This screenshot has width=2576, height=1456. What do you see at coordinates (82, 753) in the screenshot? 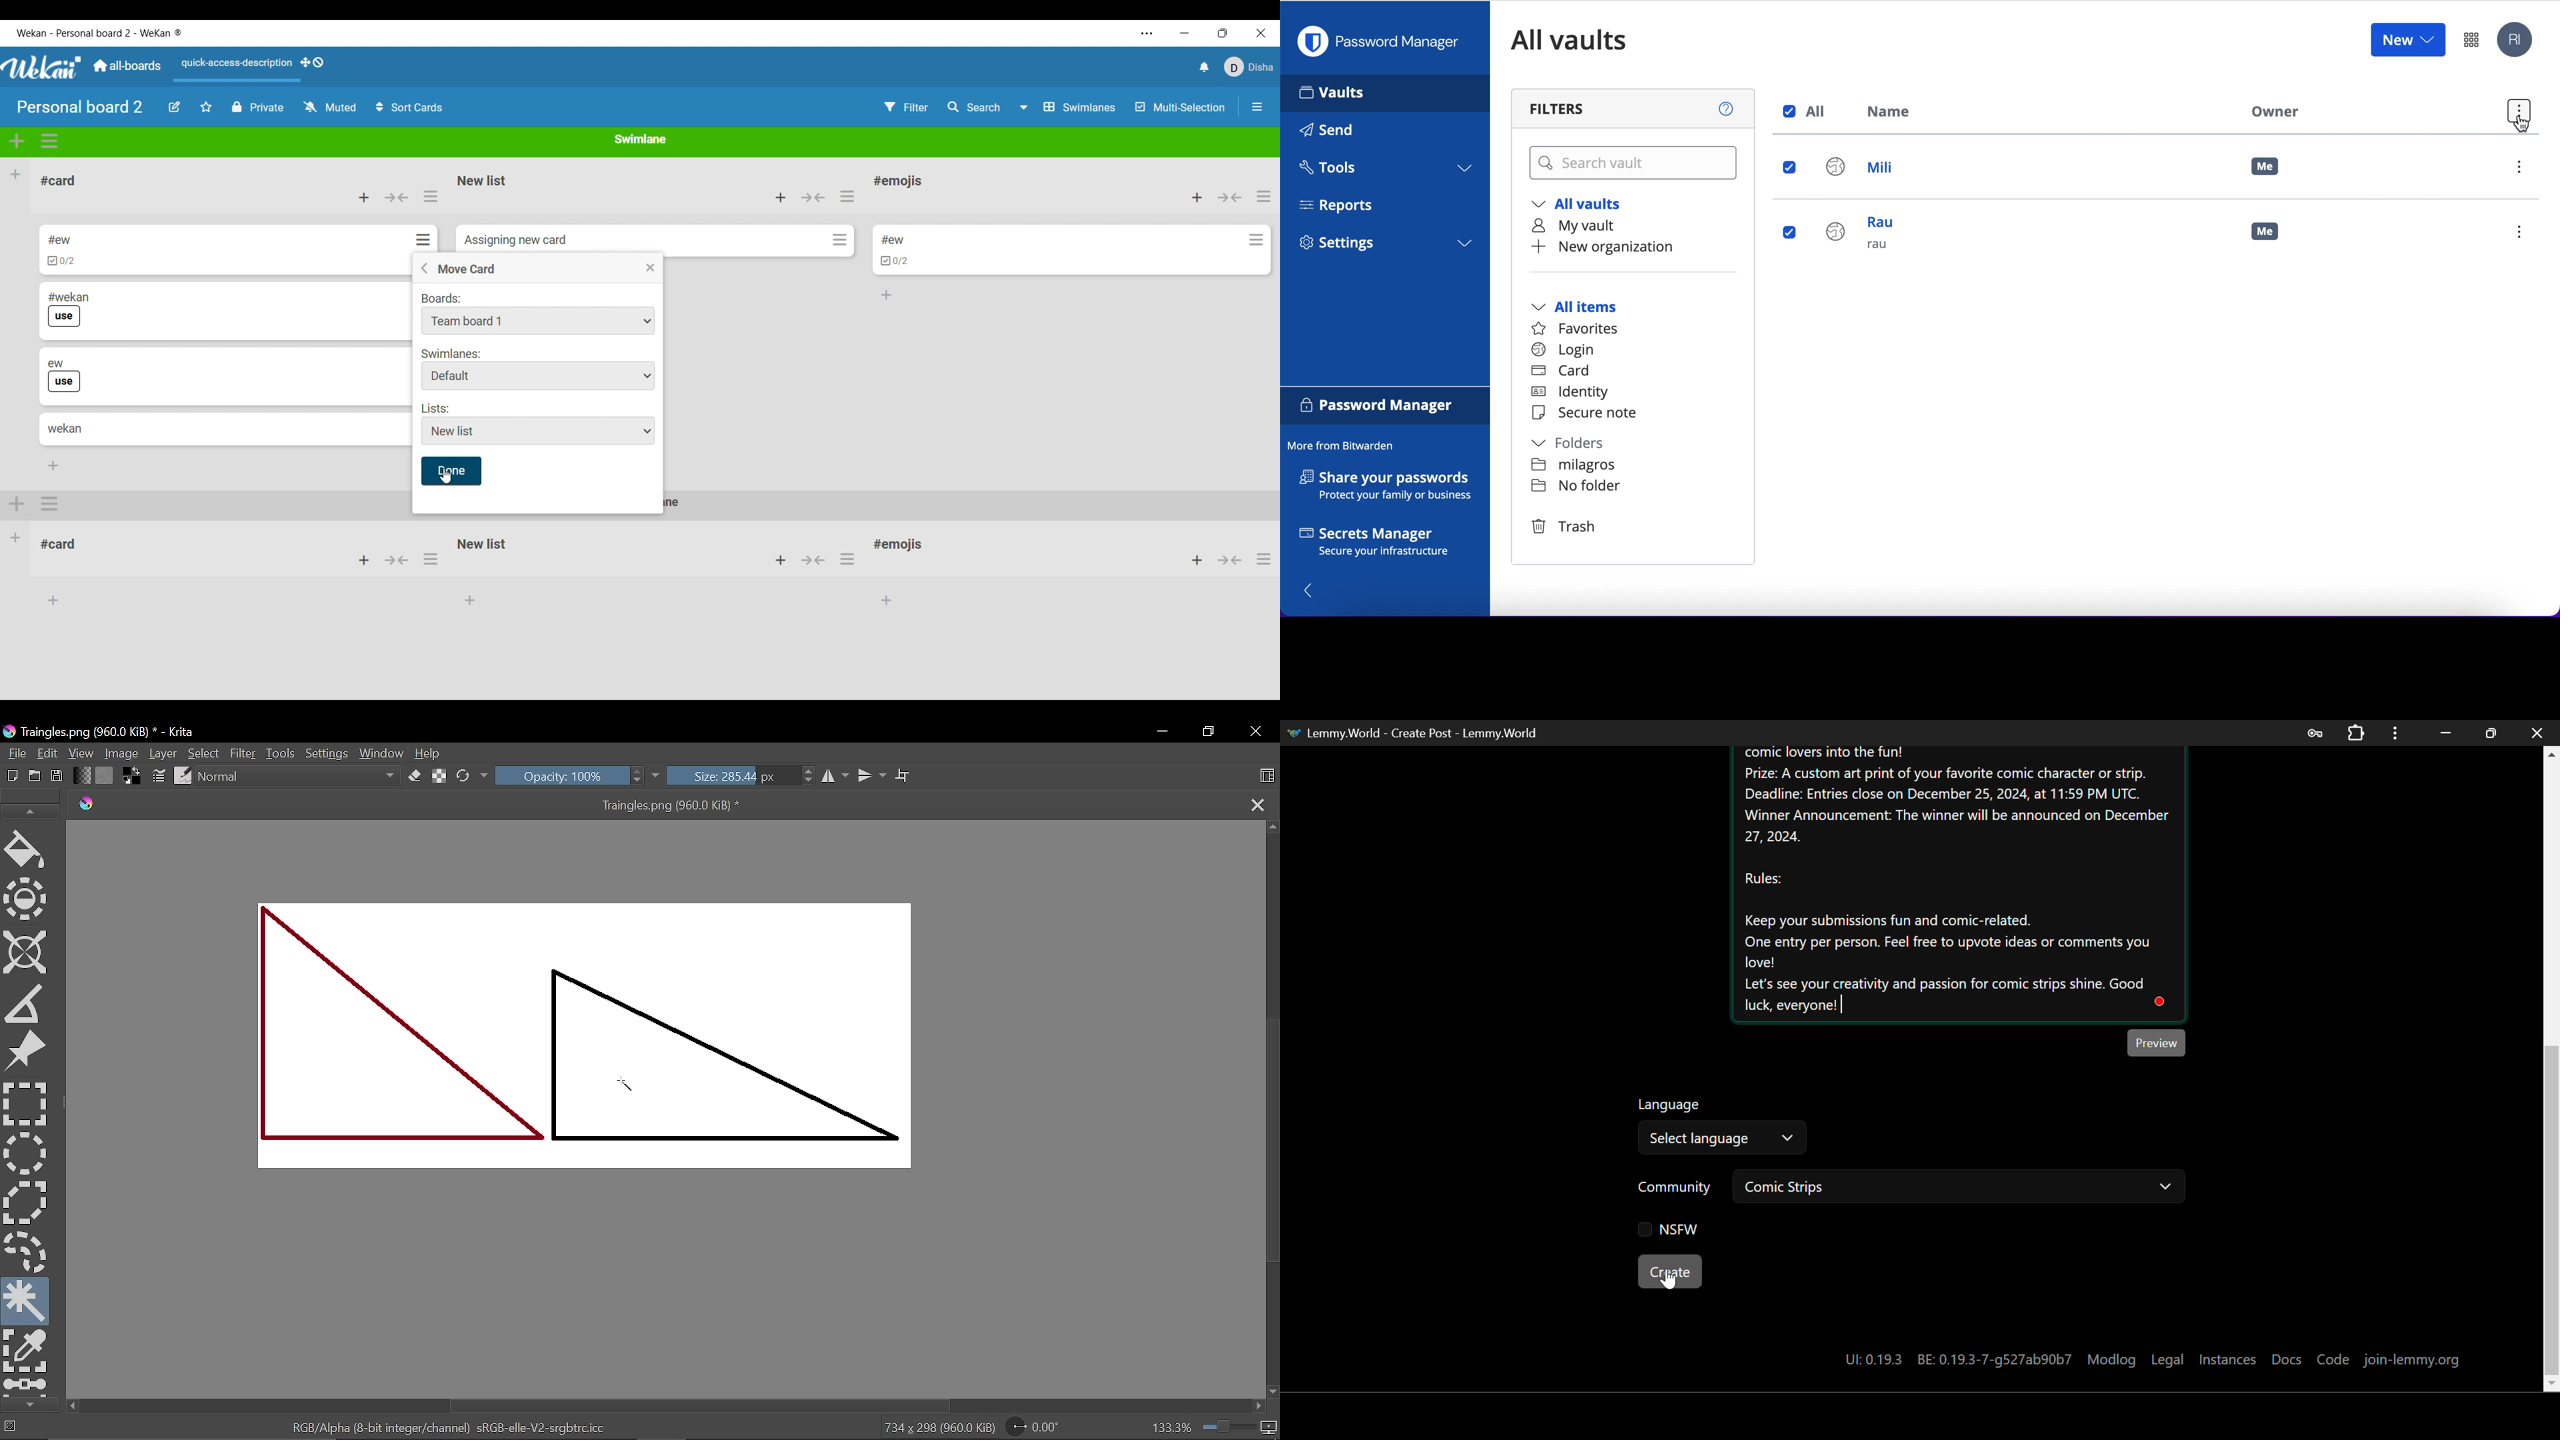
I see `View` at bounding box center [82, 753].